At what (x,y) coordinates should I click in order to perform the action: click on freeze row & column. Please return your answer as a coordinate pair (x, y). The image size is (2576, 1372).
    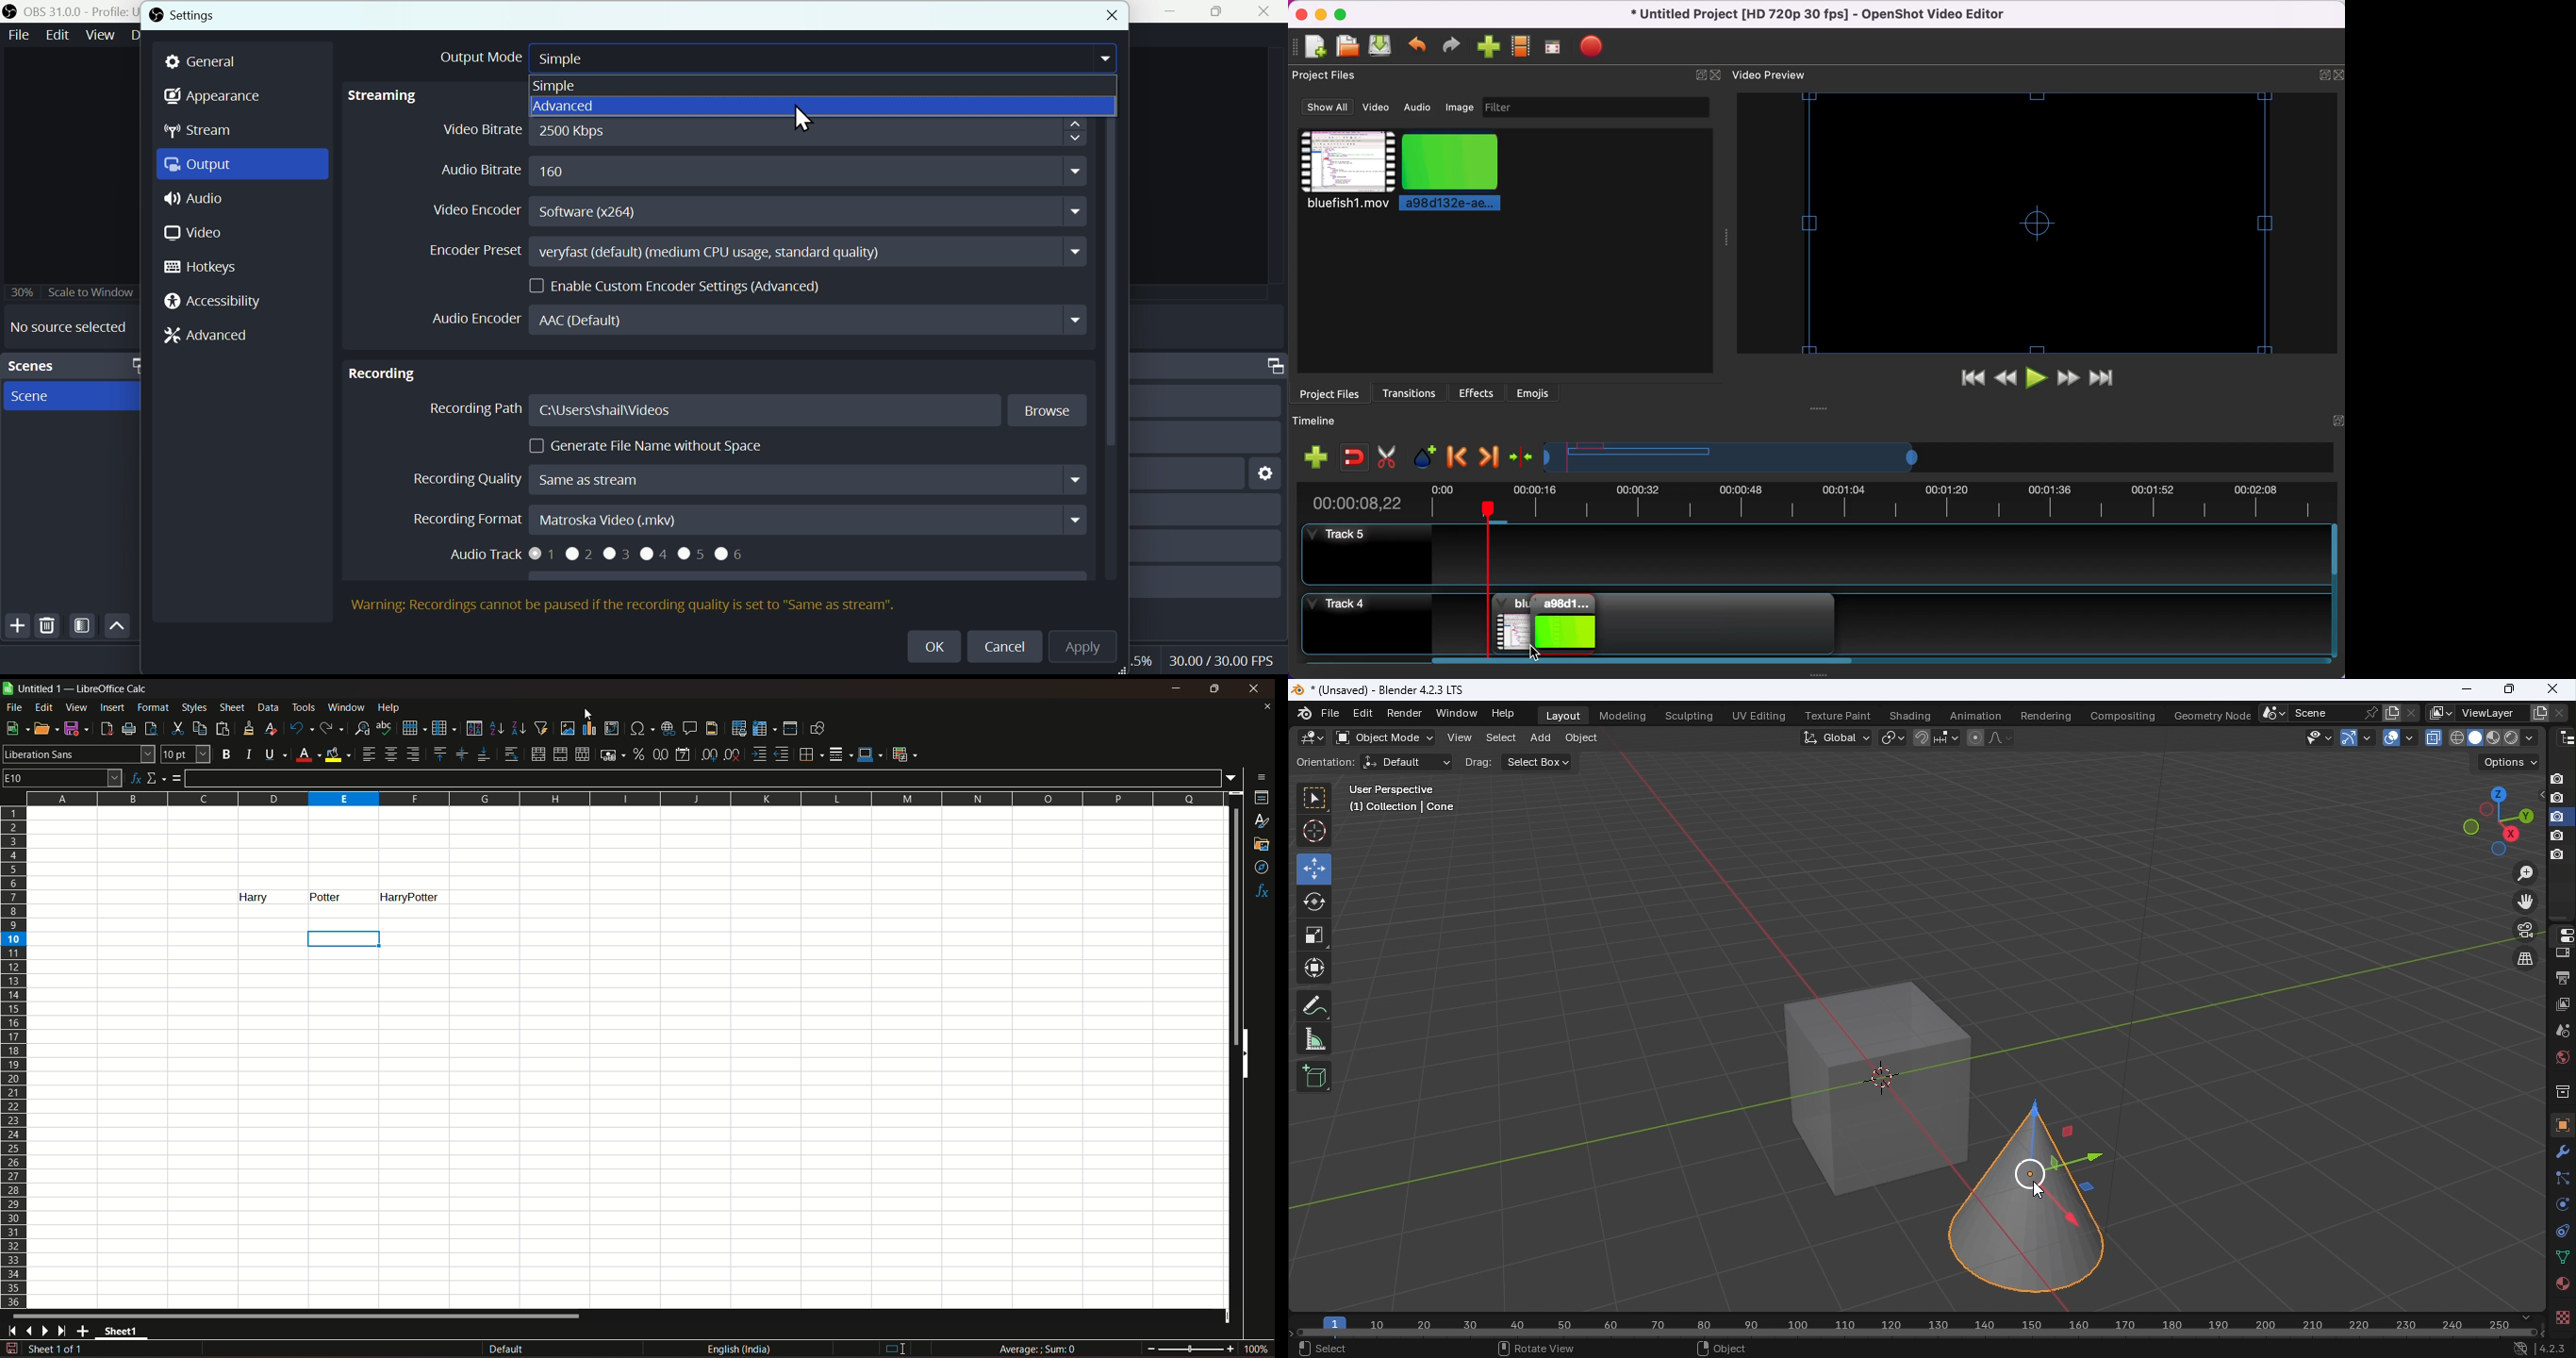
    Looking at the image, I should click on (765, 729).